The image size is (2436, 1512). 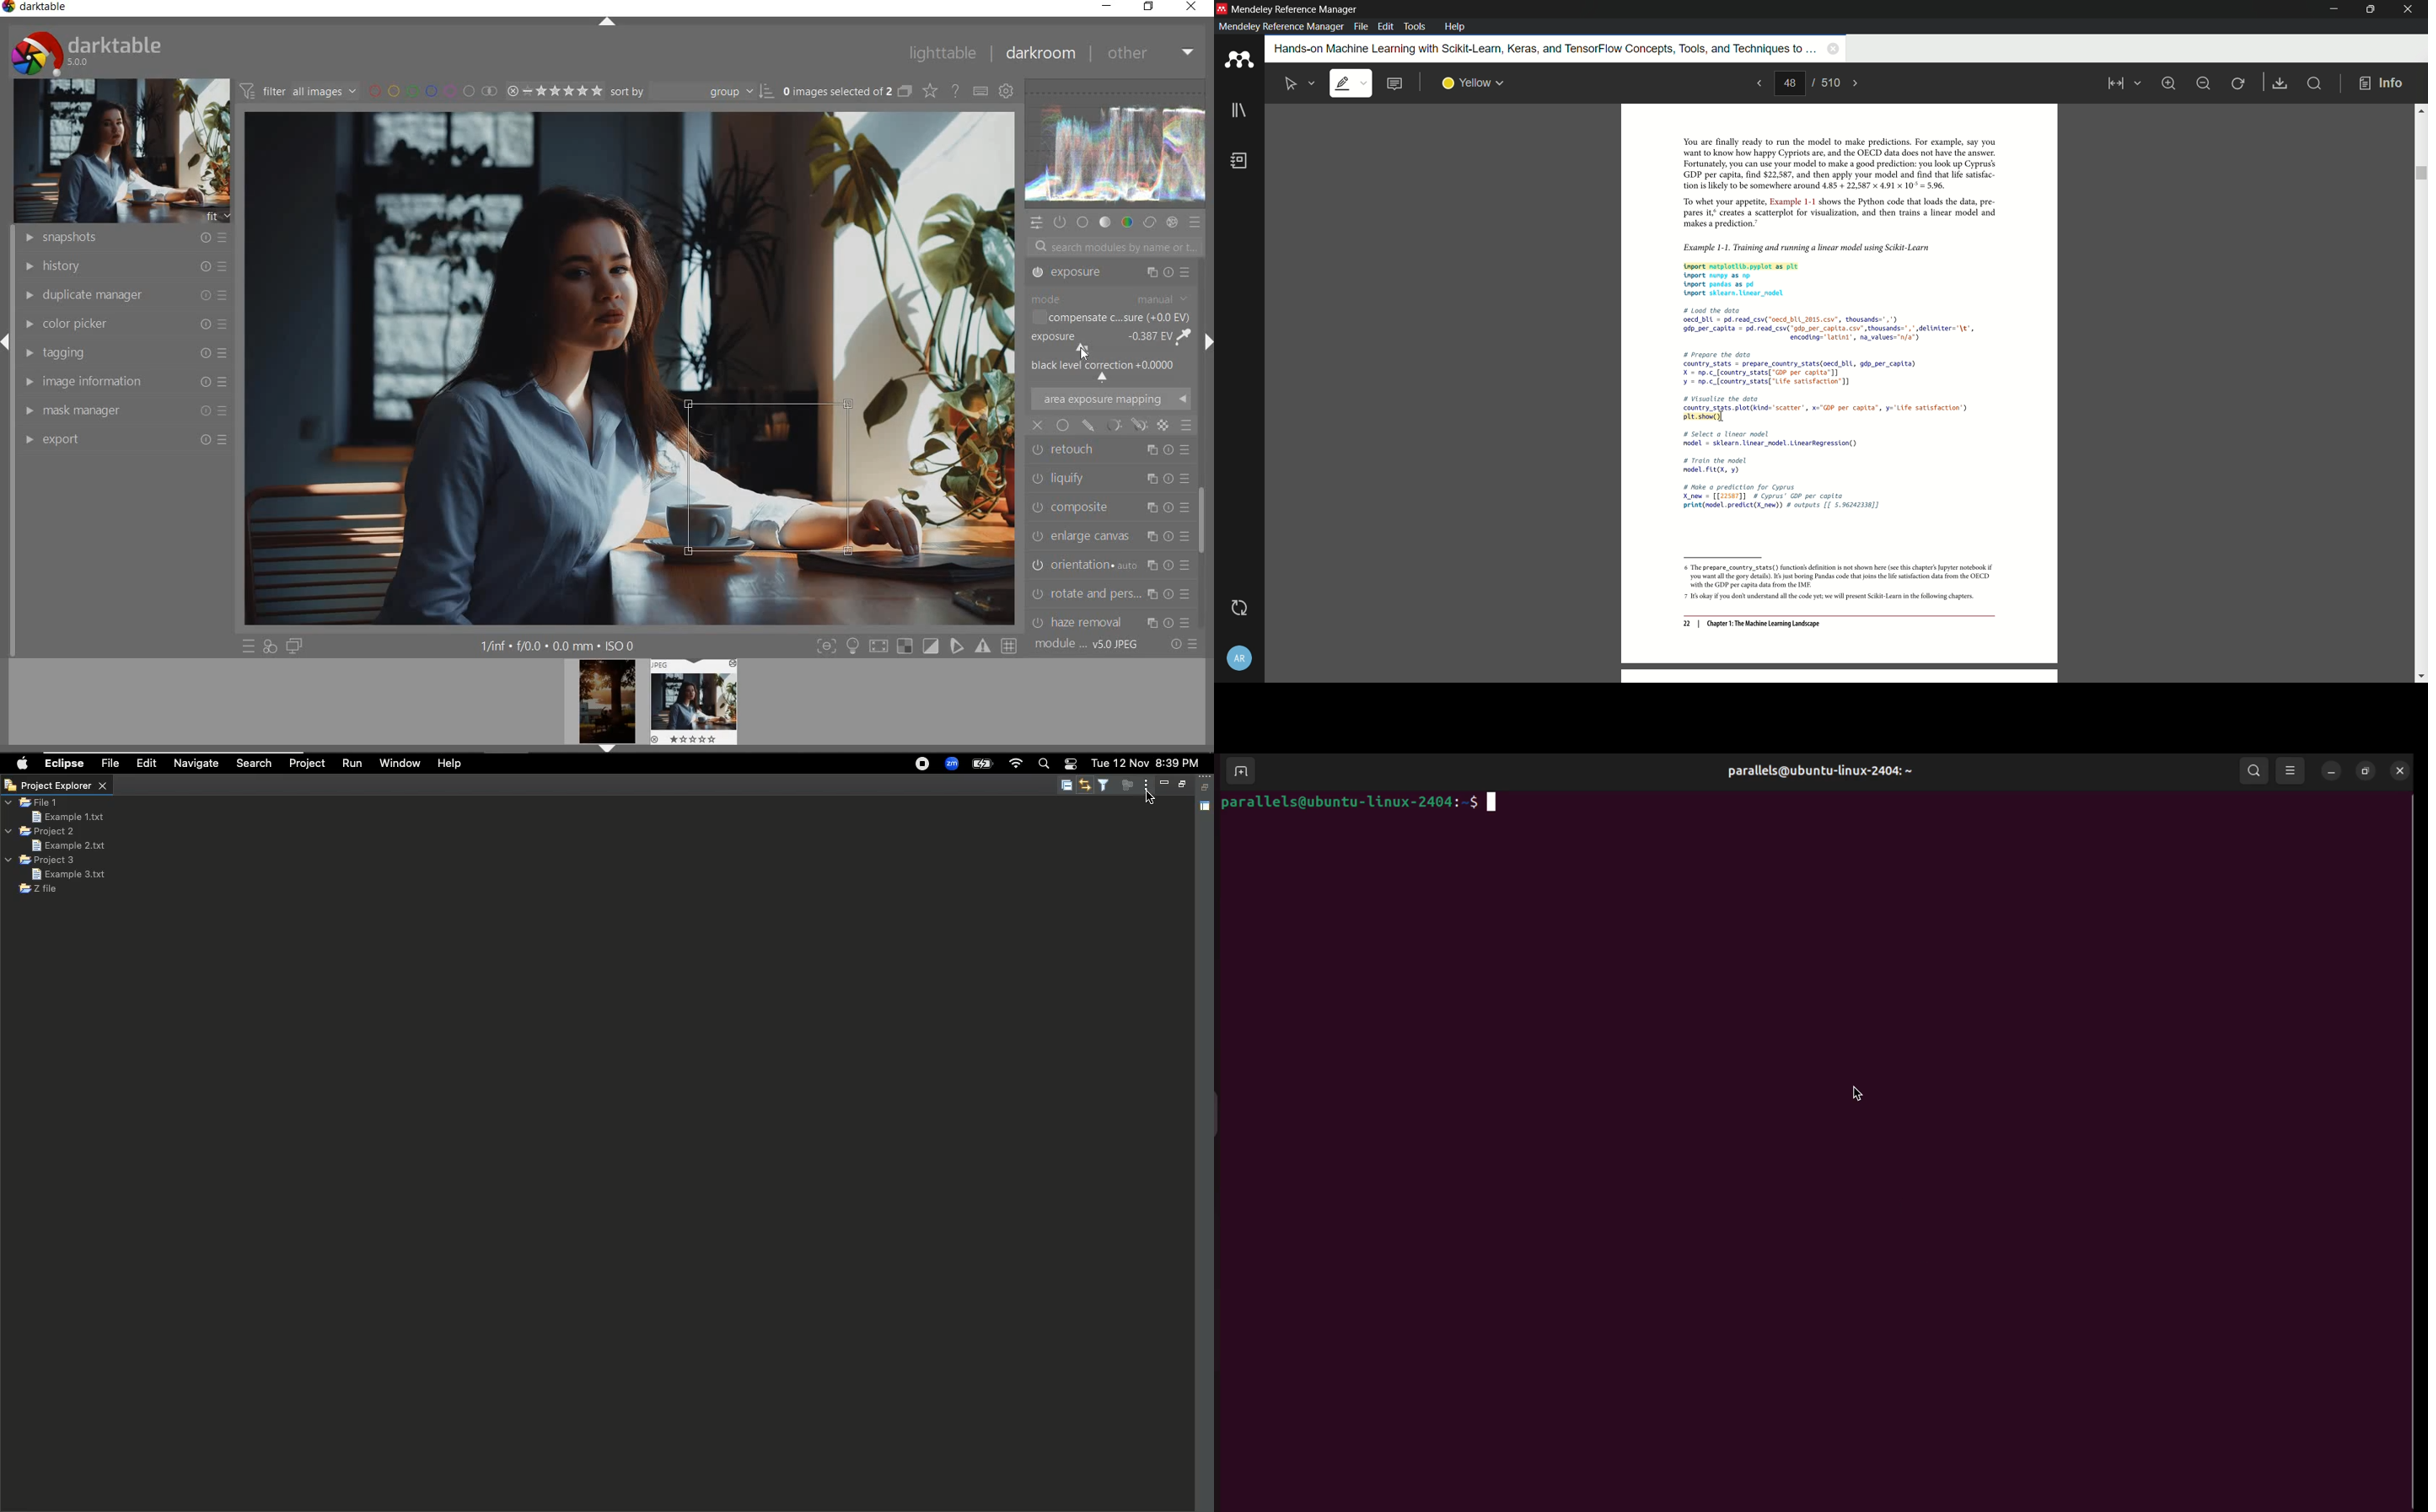 What do you see at coordinates (770, 481) in the screenshot?
I see `selected area` at bounding box center [770, 481].